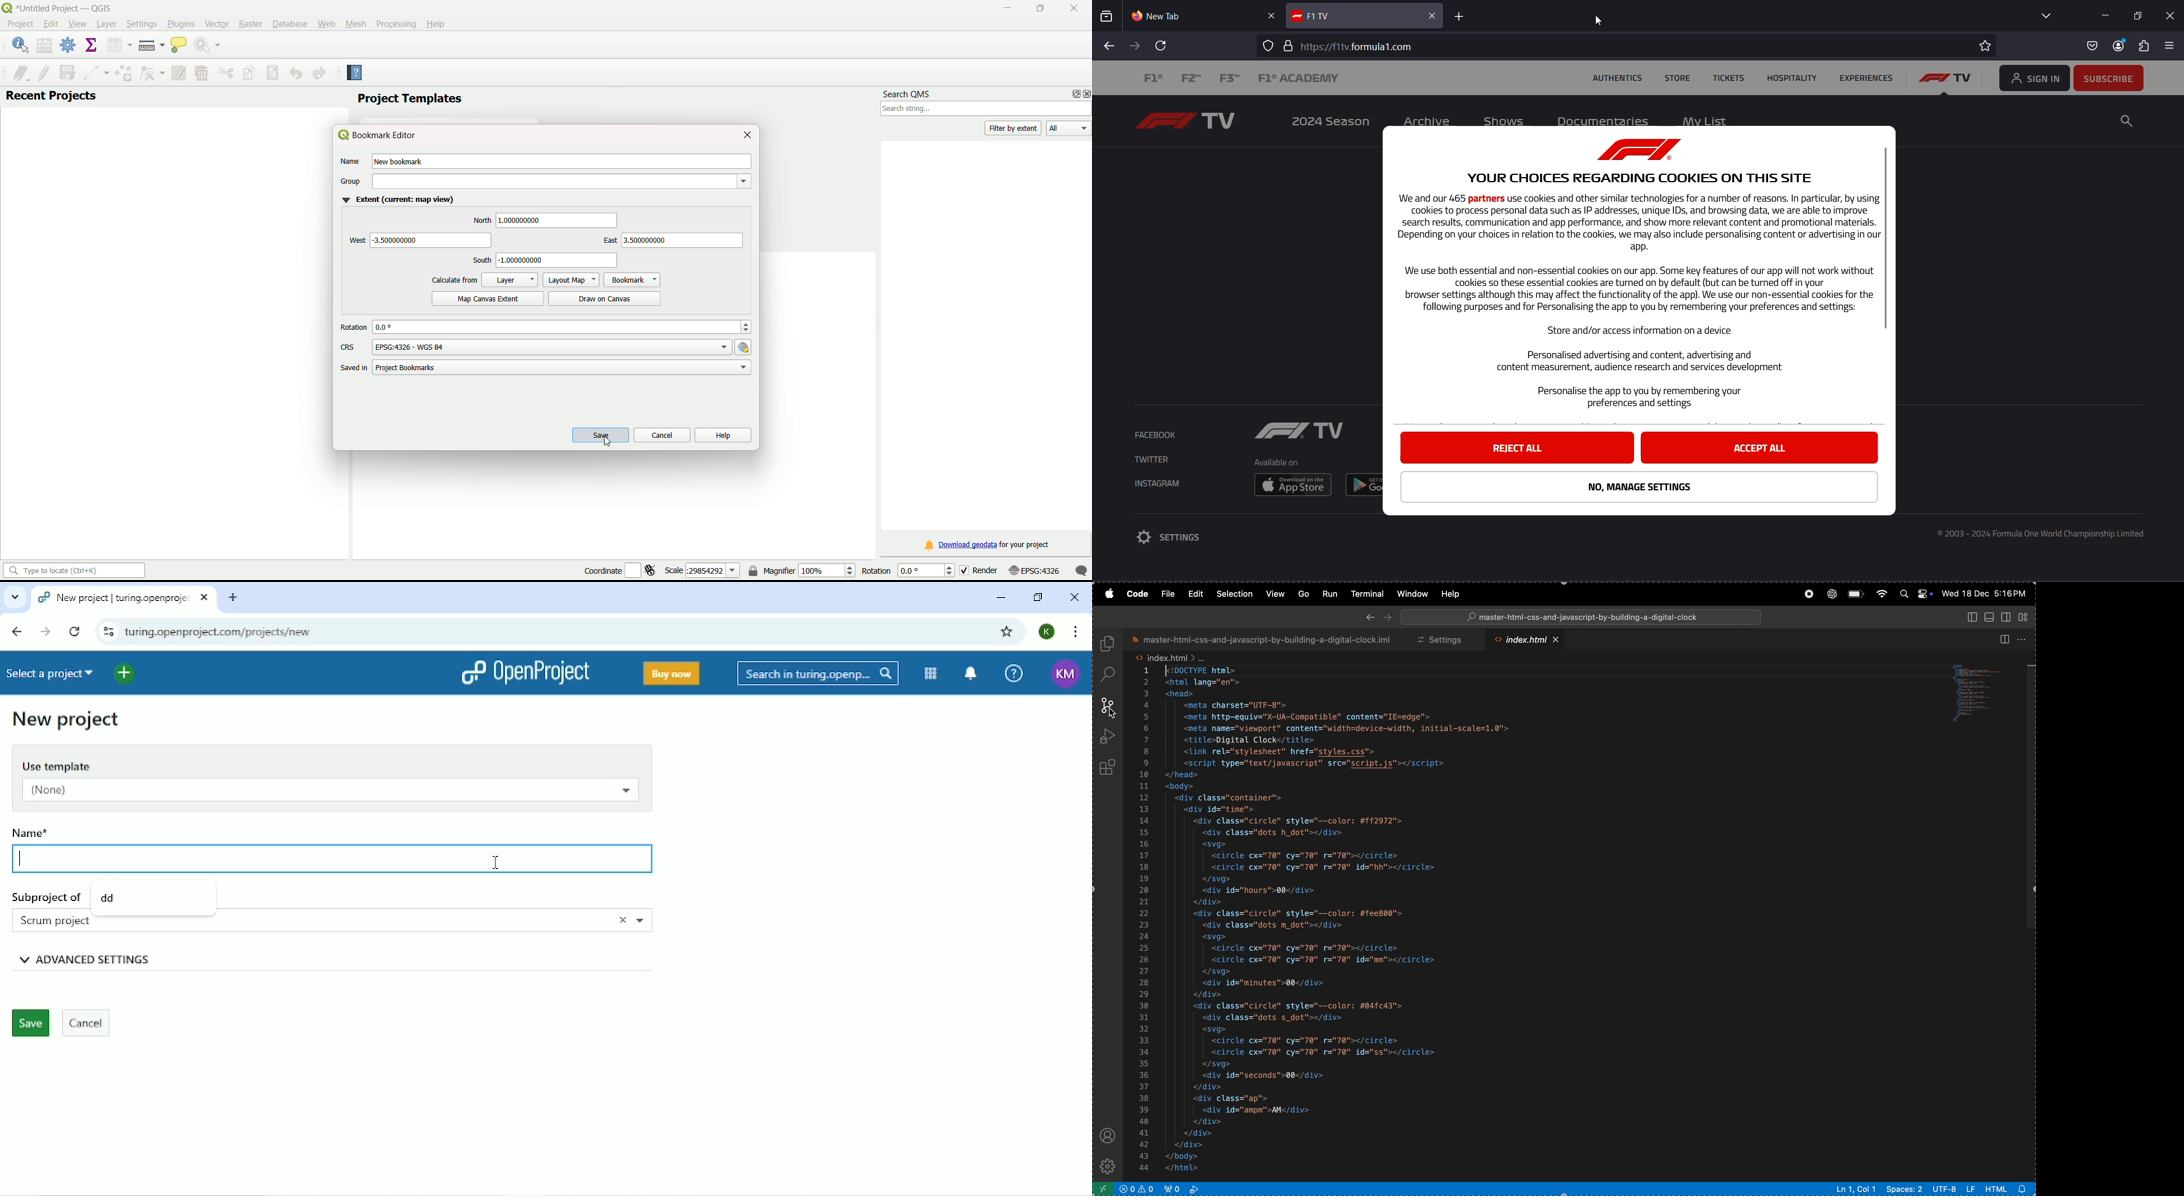  Describe the element at coordinates (2107, 13) in the screenshot. I see `minimize` at that location.